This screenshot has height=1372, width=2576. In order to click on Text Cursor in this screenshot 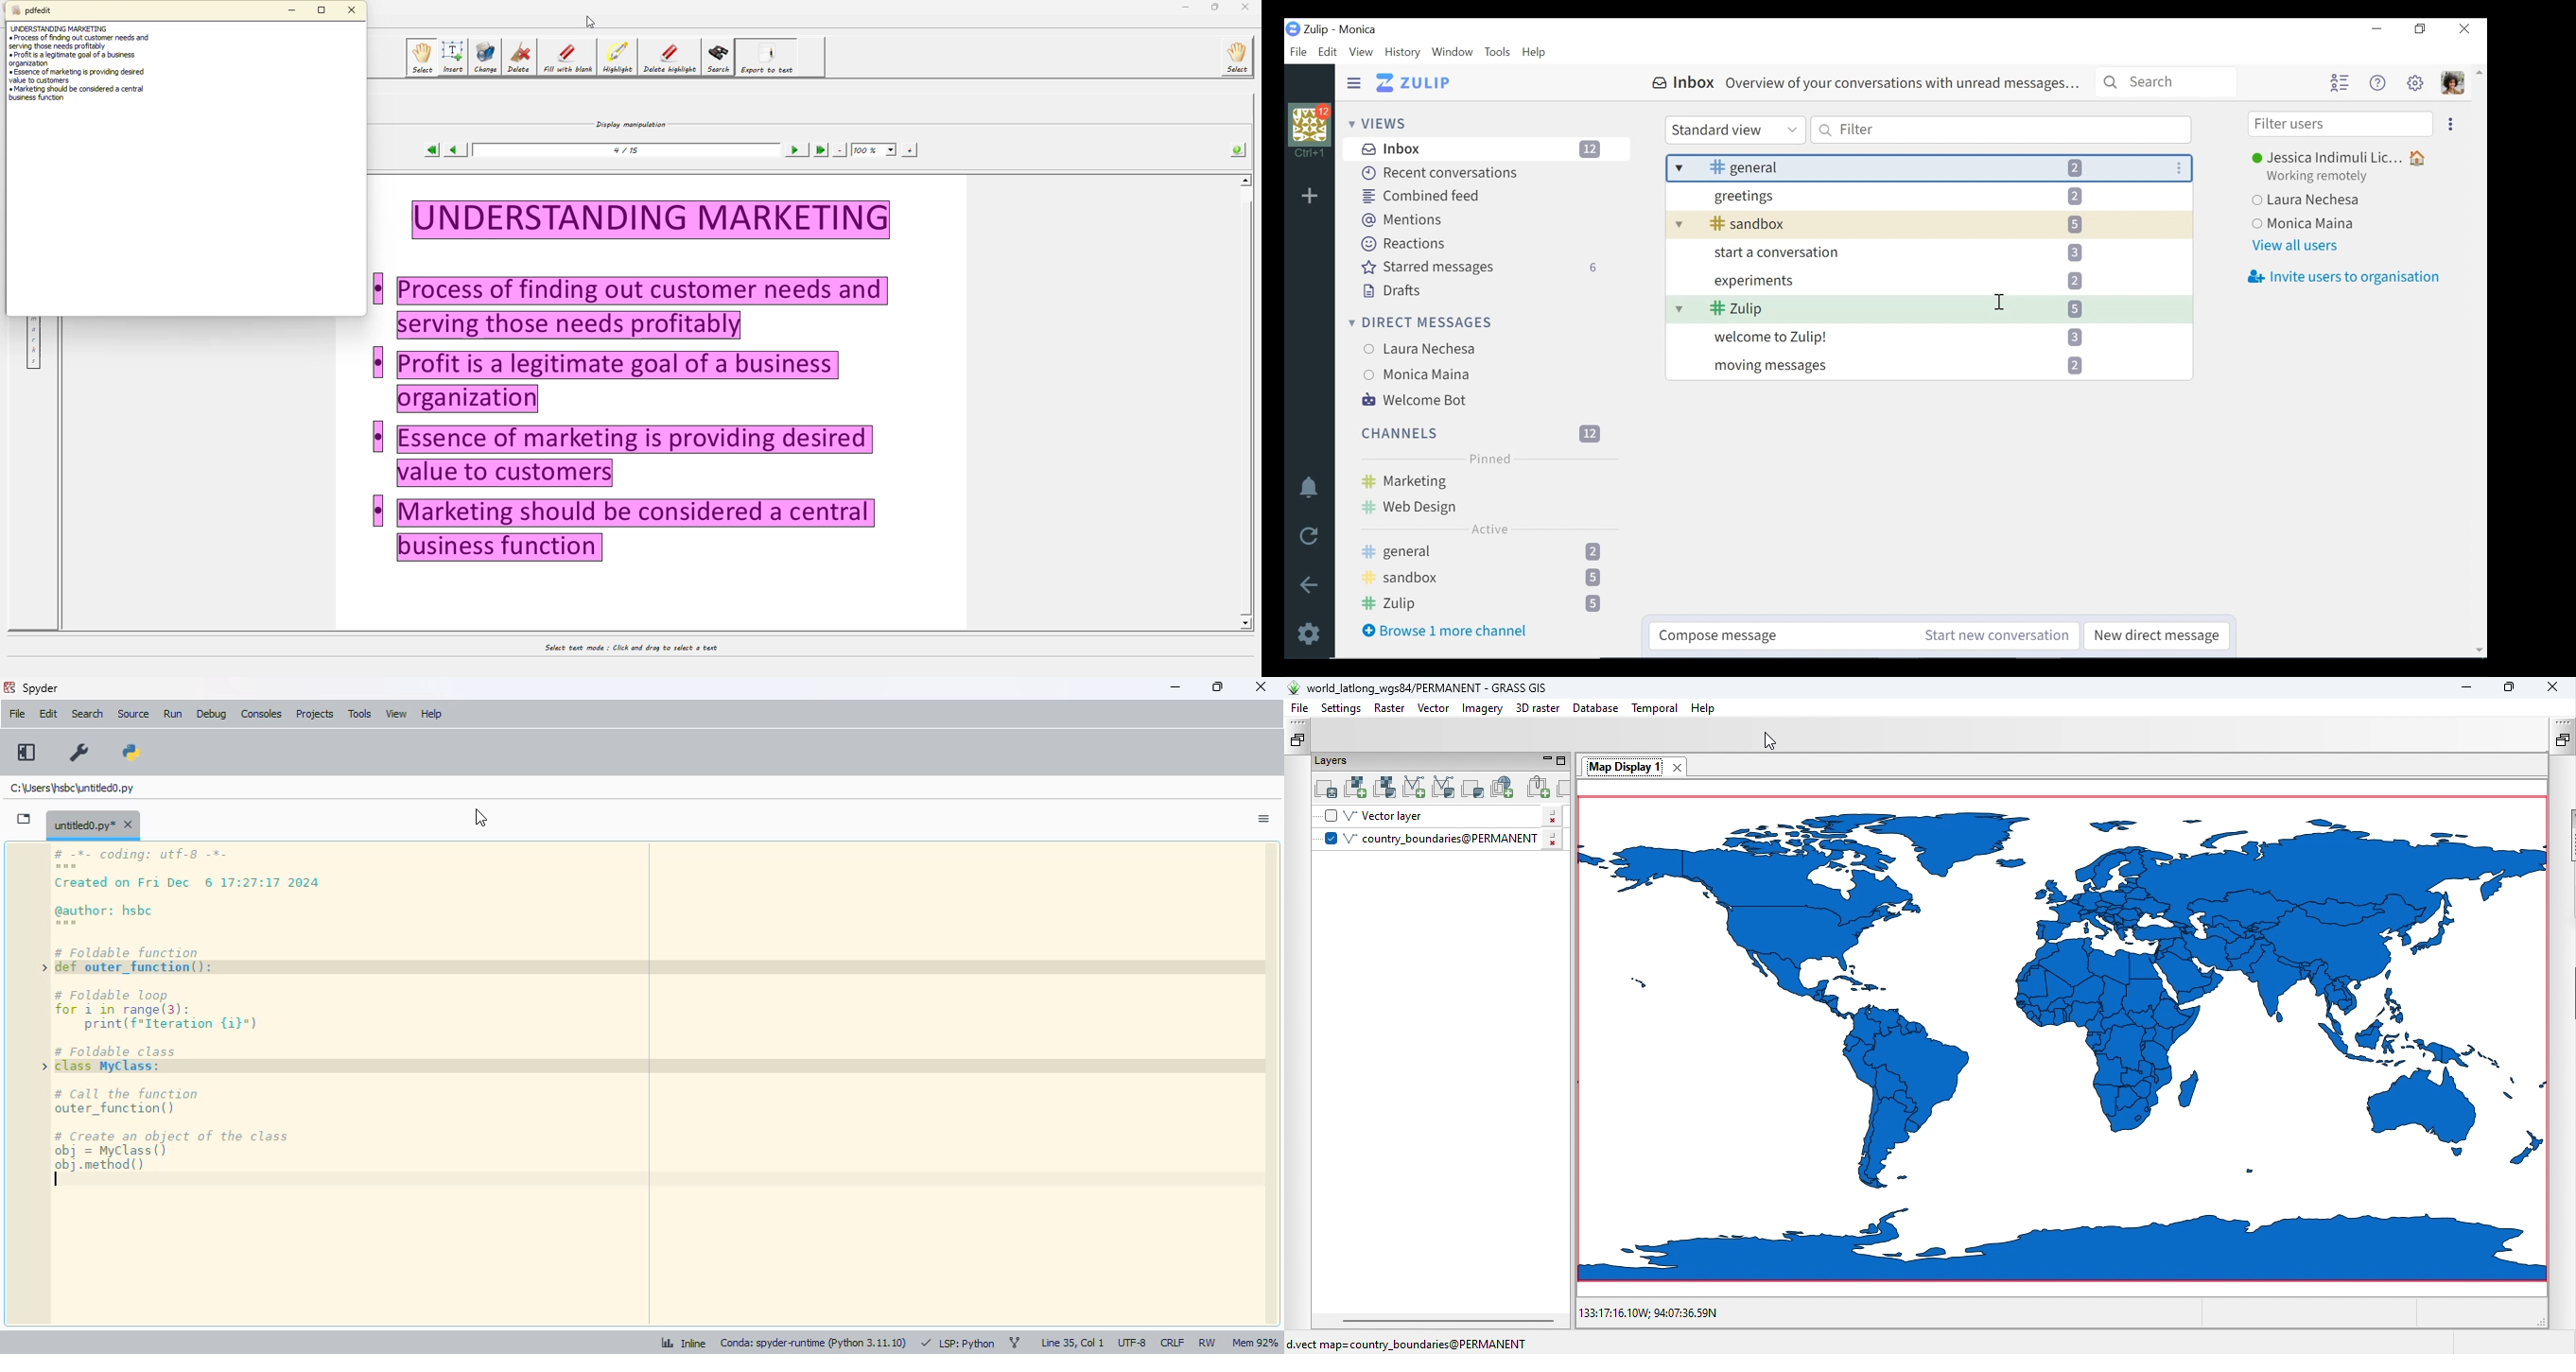, I will do `click(2001, 300)`.